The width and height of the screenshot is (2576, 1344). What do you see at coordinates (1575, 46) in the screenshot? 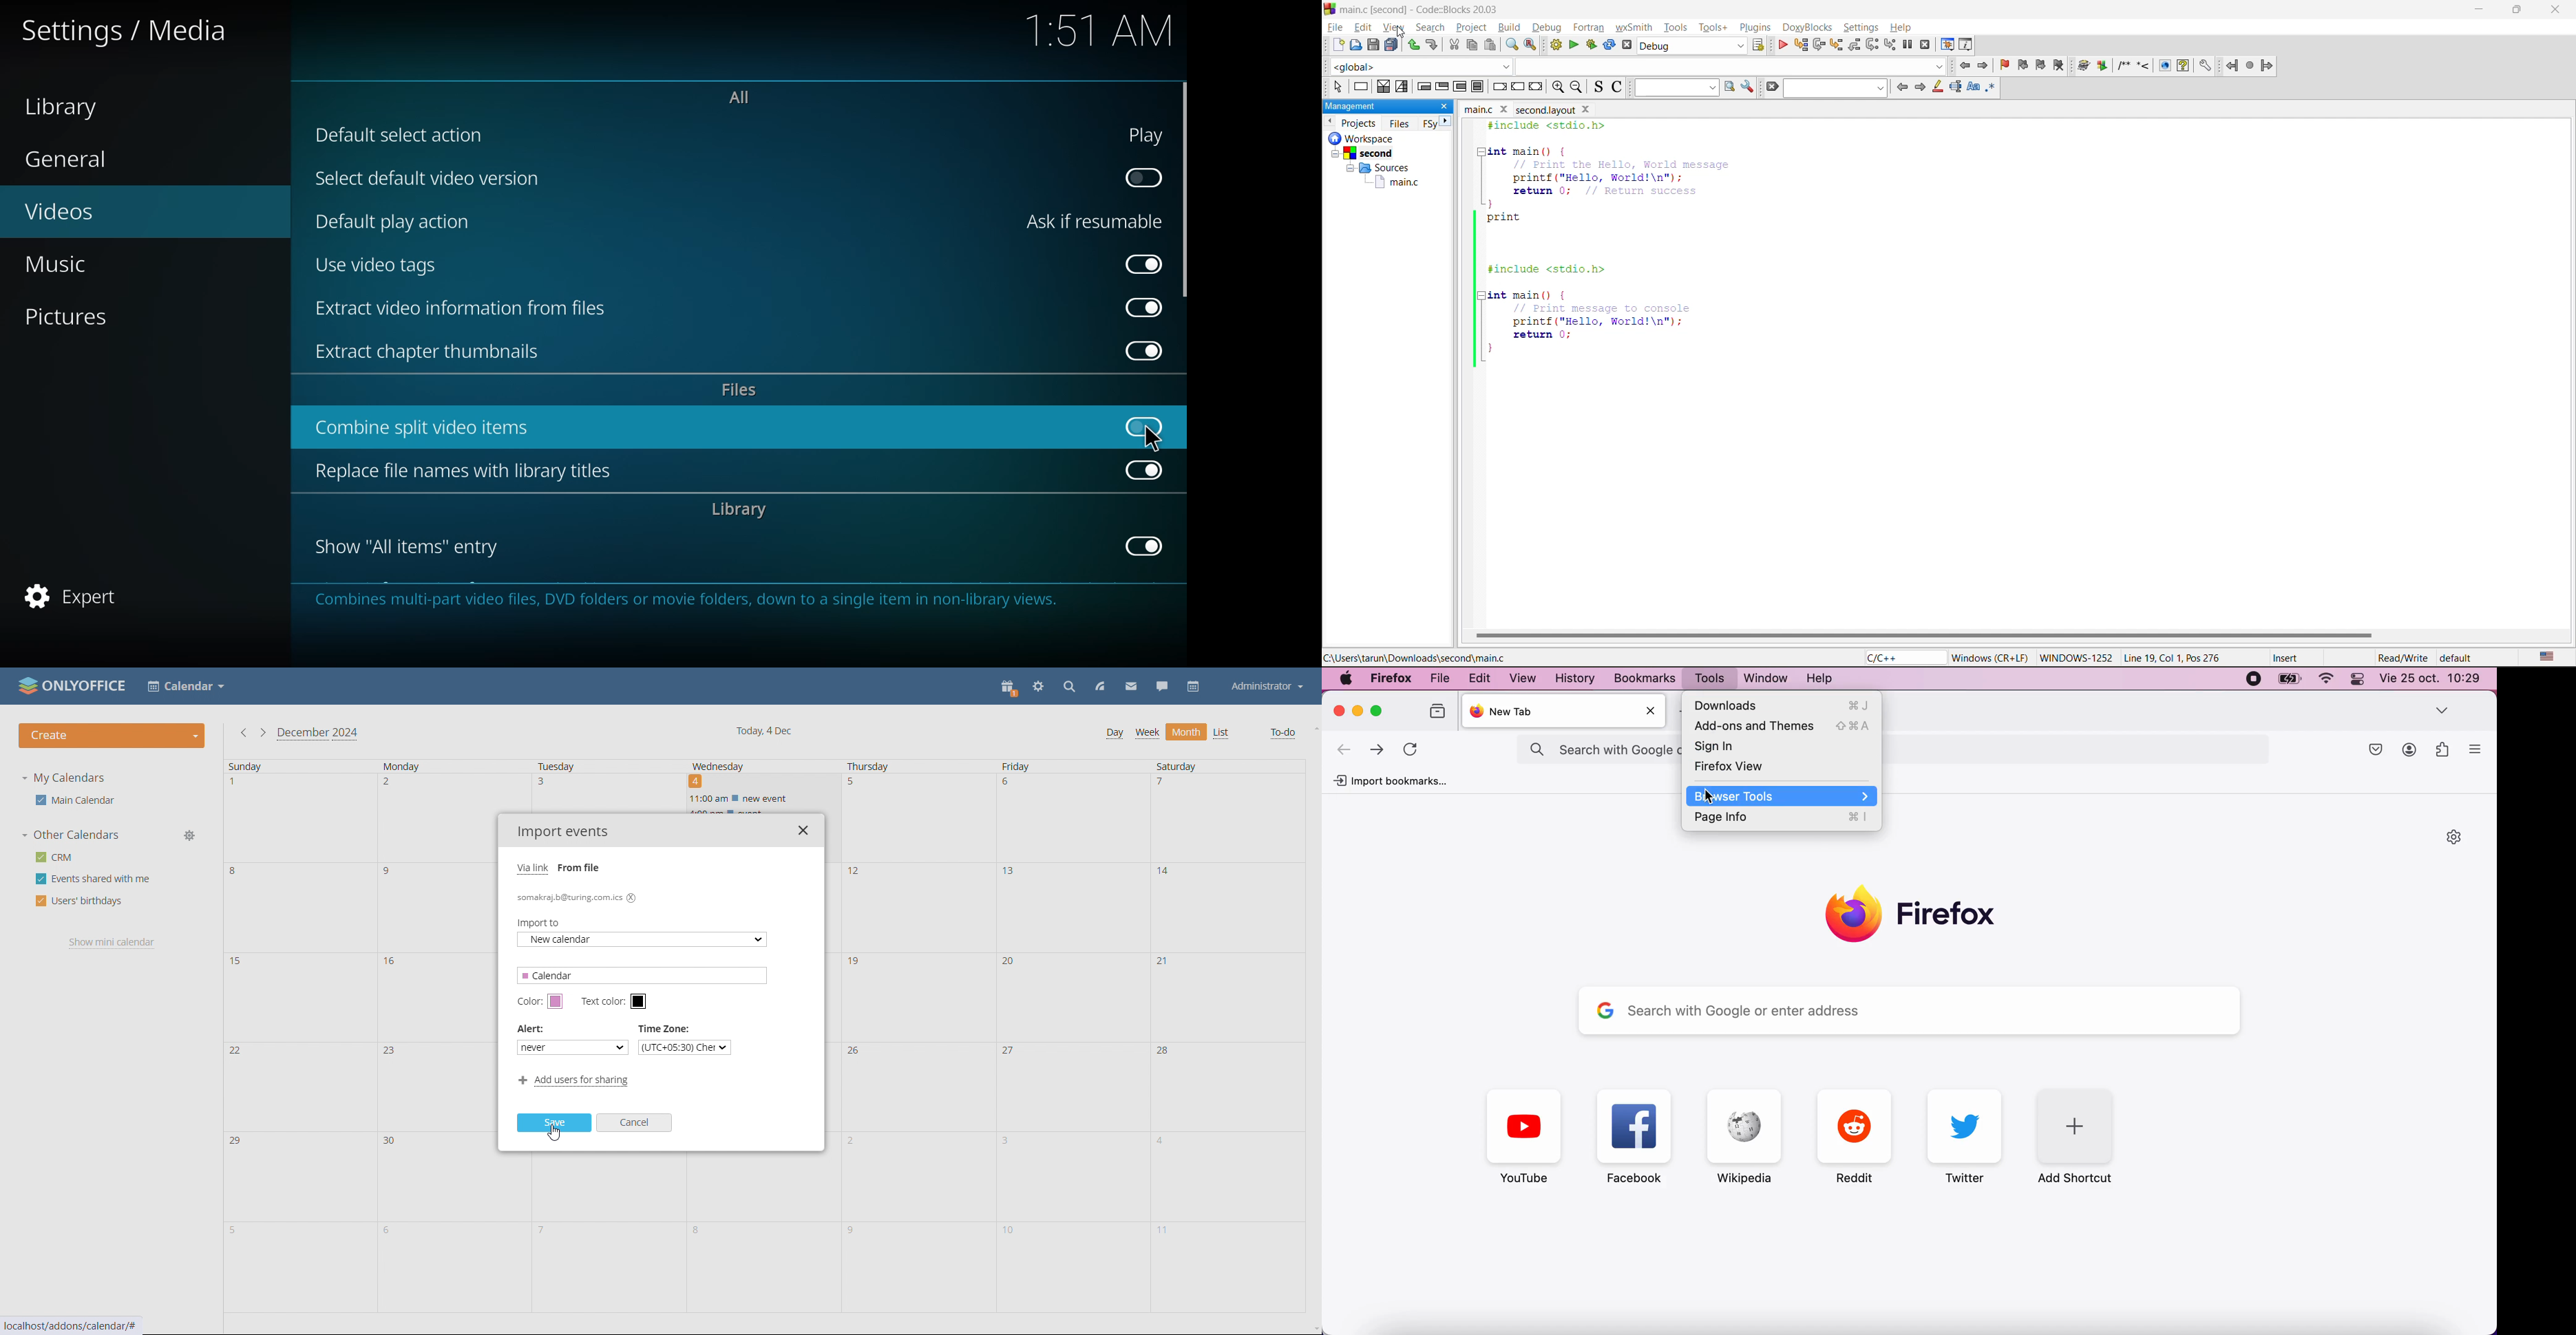
I see `run` at bounding box center [1575, 46].